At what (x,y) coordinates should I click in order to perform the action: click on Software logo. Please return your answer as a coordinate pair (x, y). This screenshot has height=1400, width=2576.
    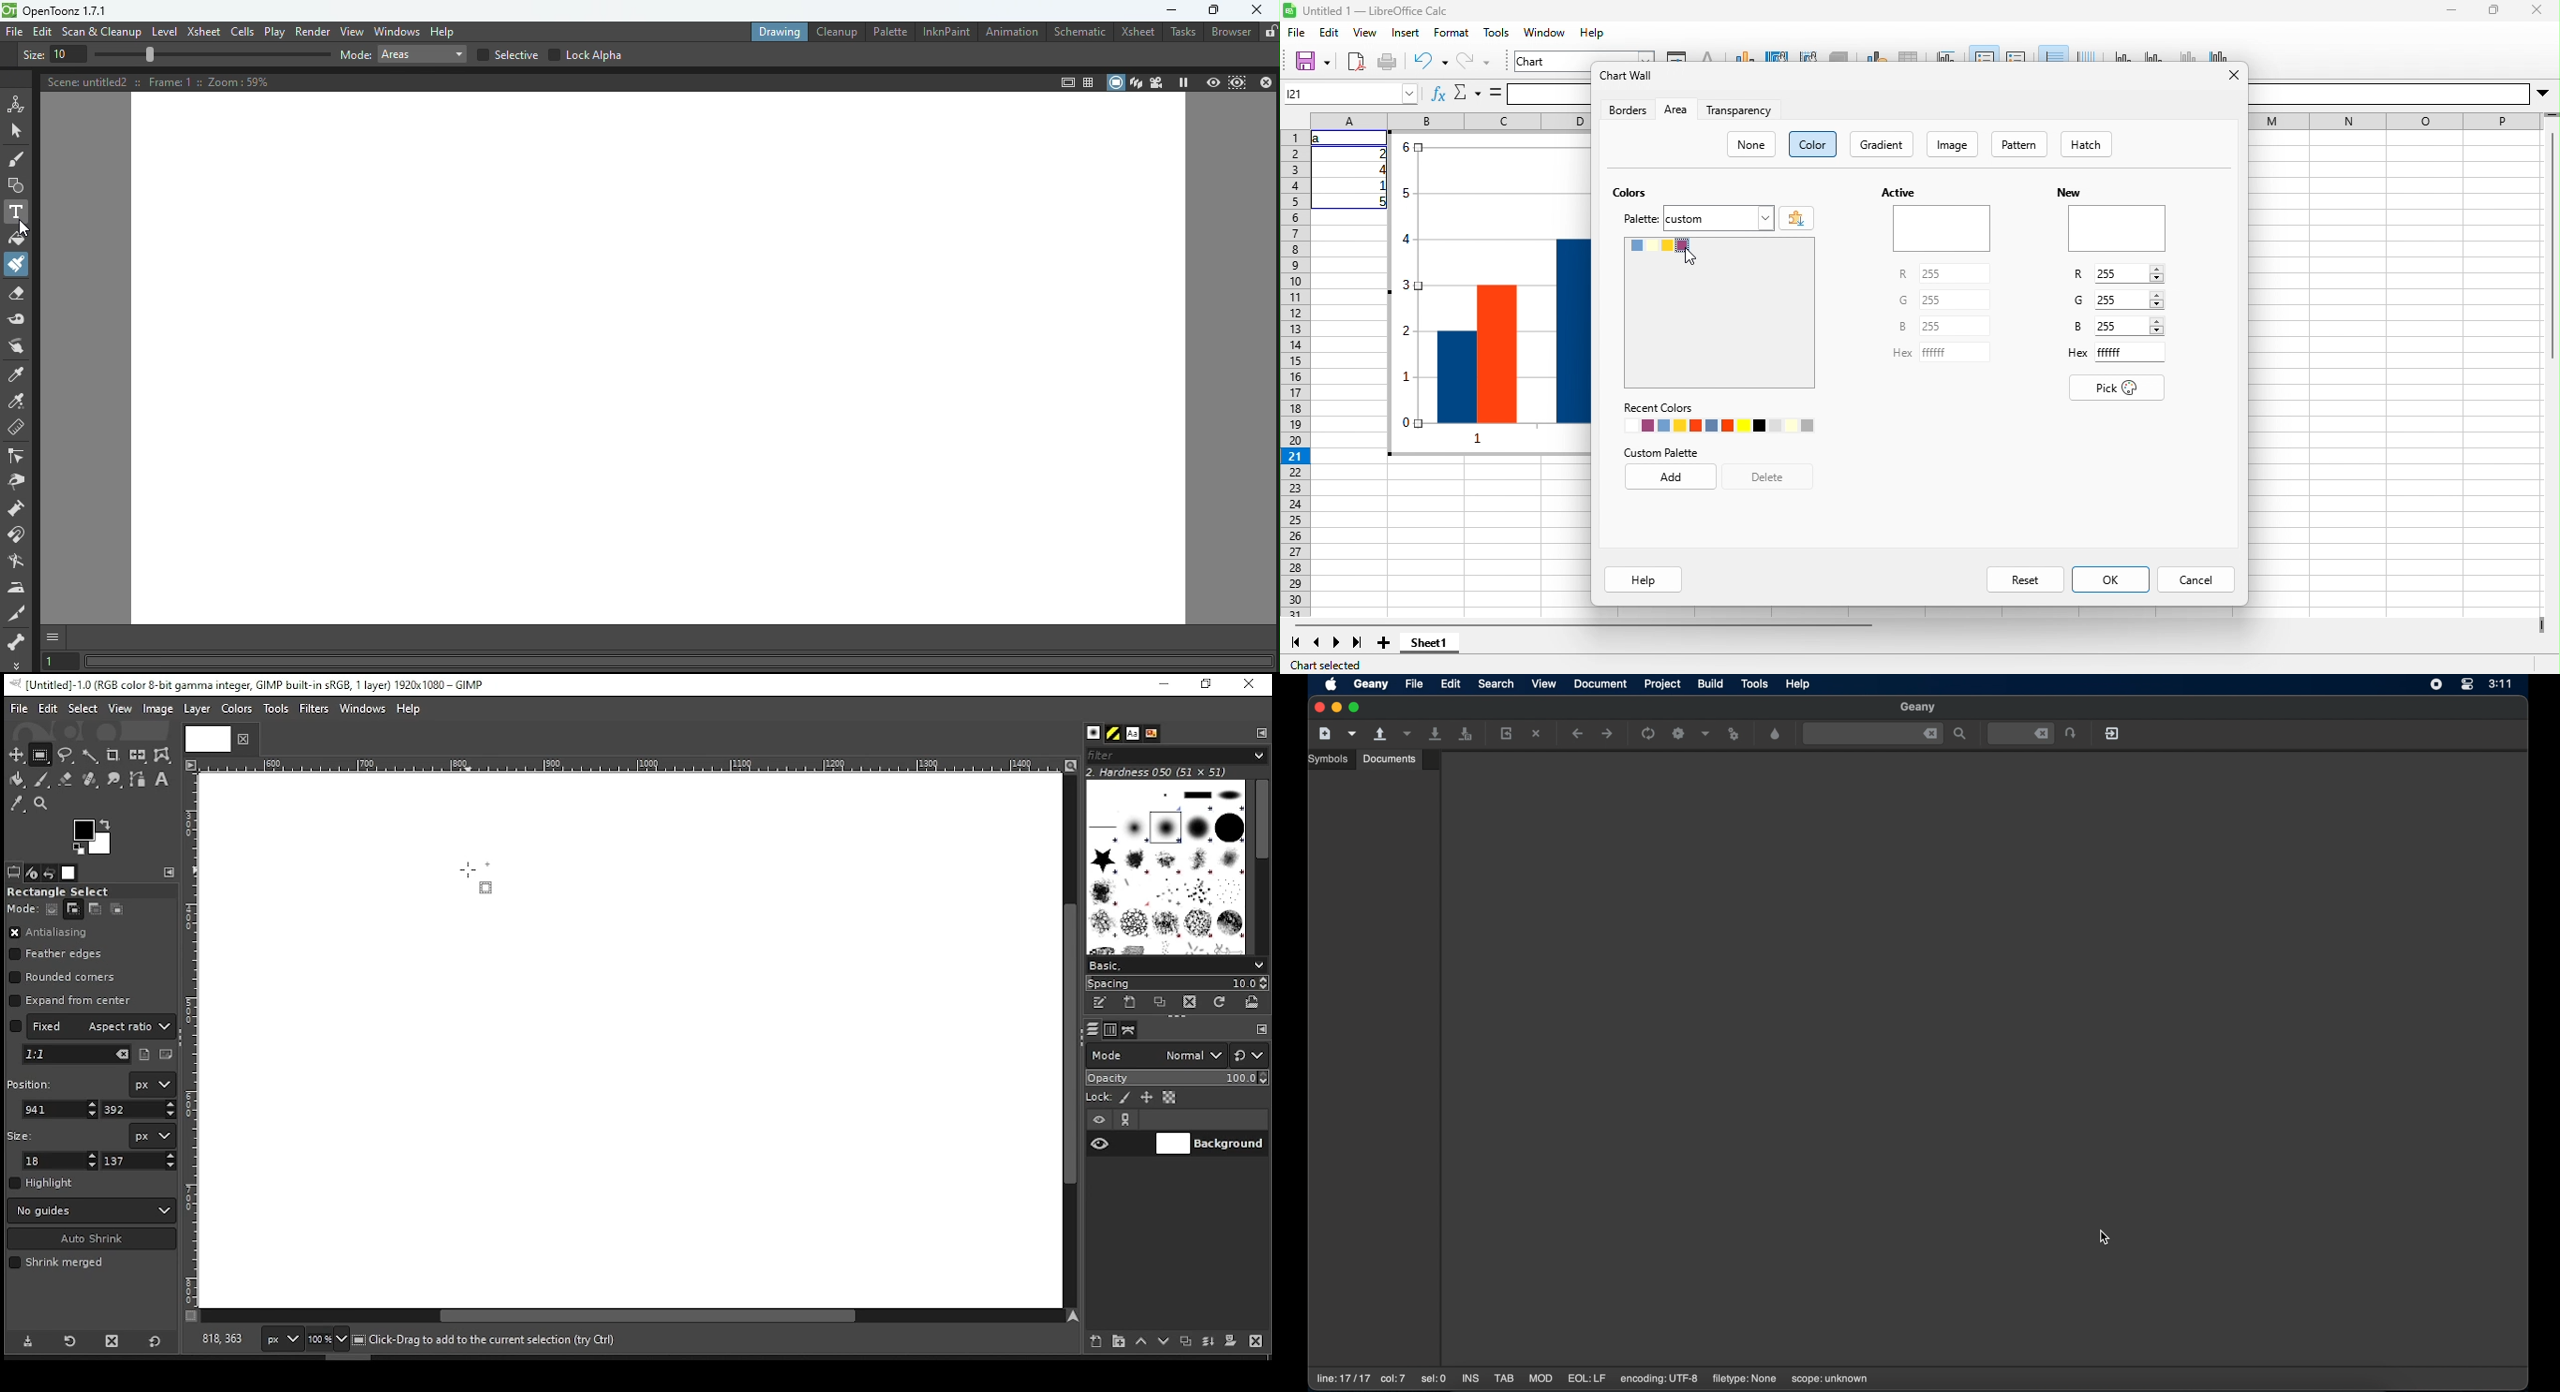
    Looking at the image, I should click on (1289, 10).